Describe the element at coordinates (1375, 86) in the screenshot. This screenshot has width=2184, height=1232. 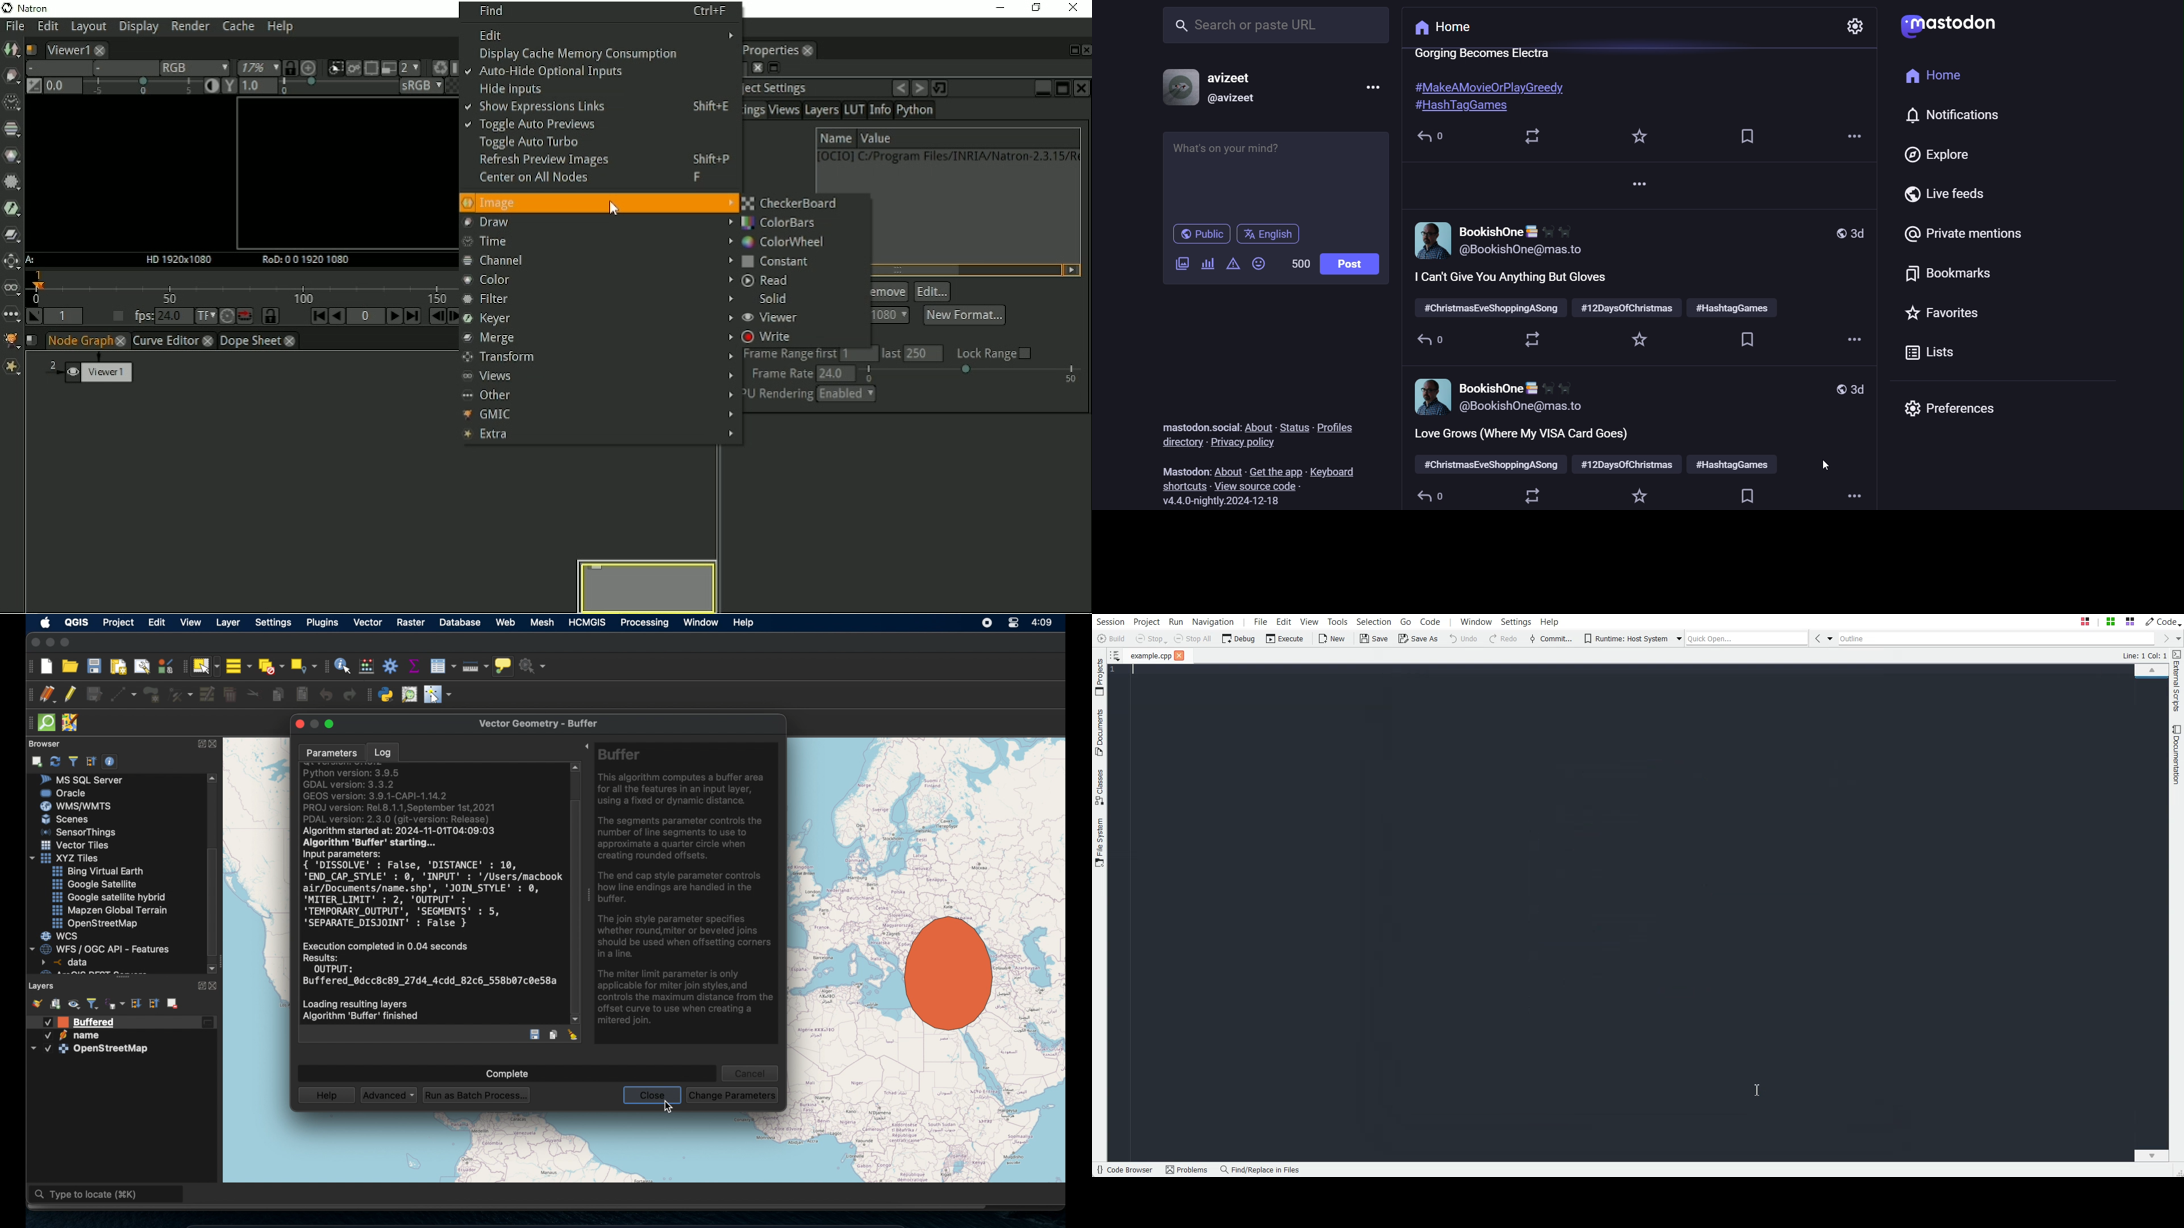
I see `more` at that location.